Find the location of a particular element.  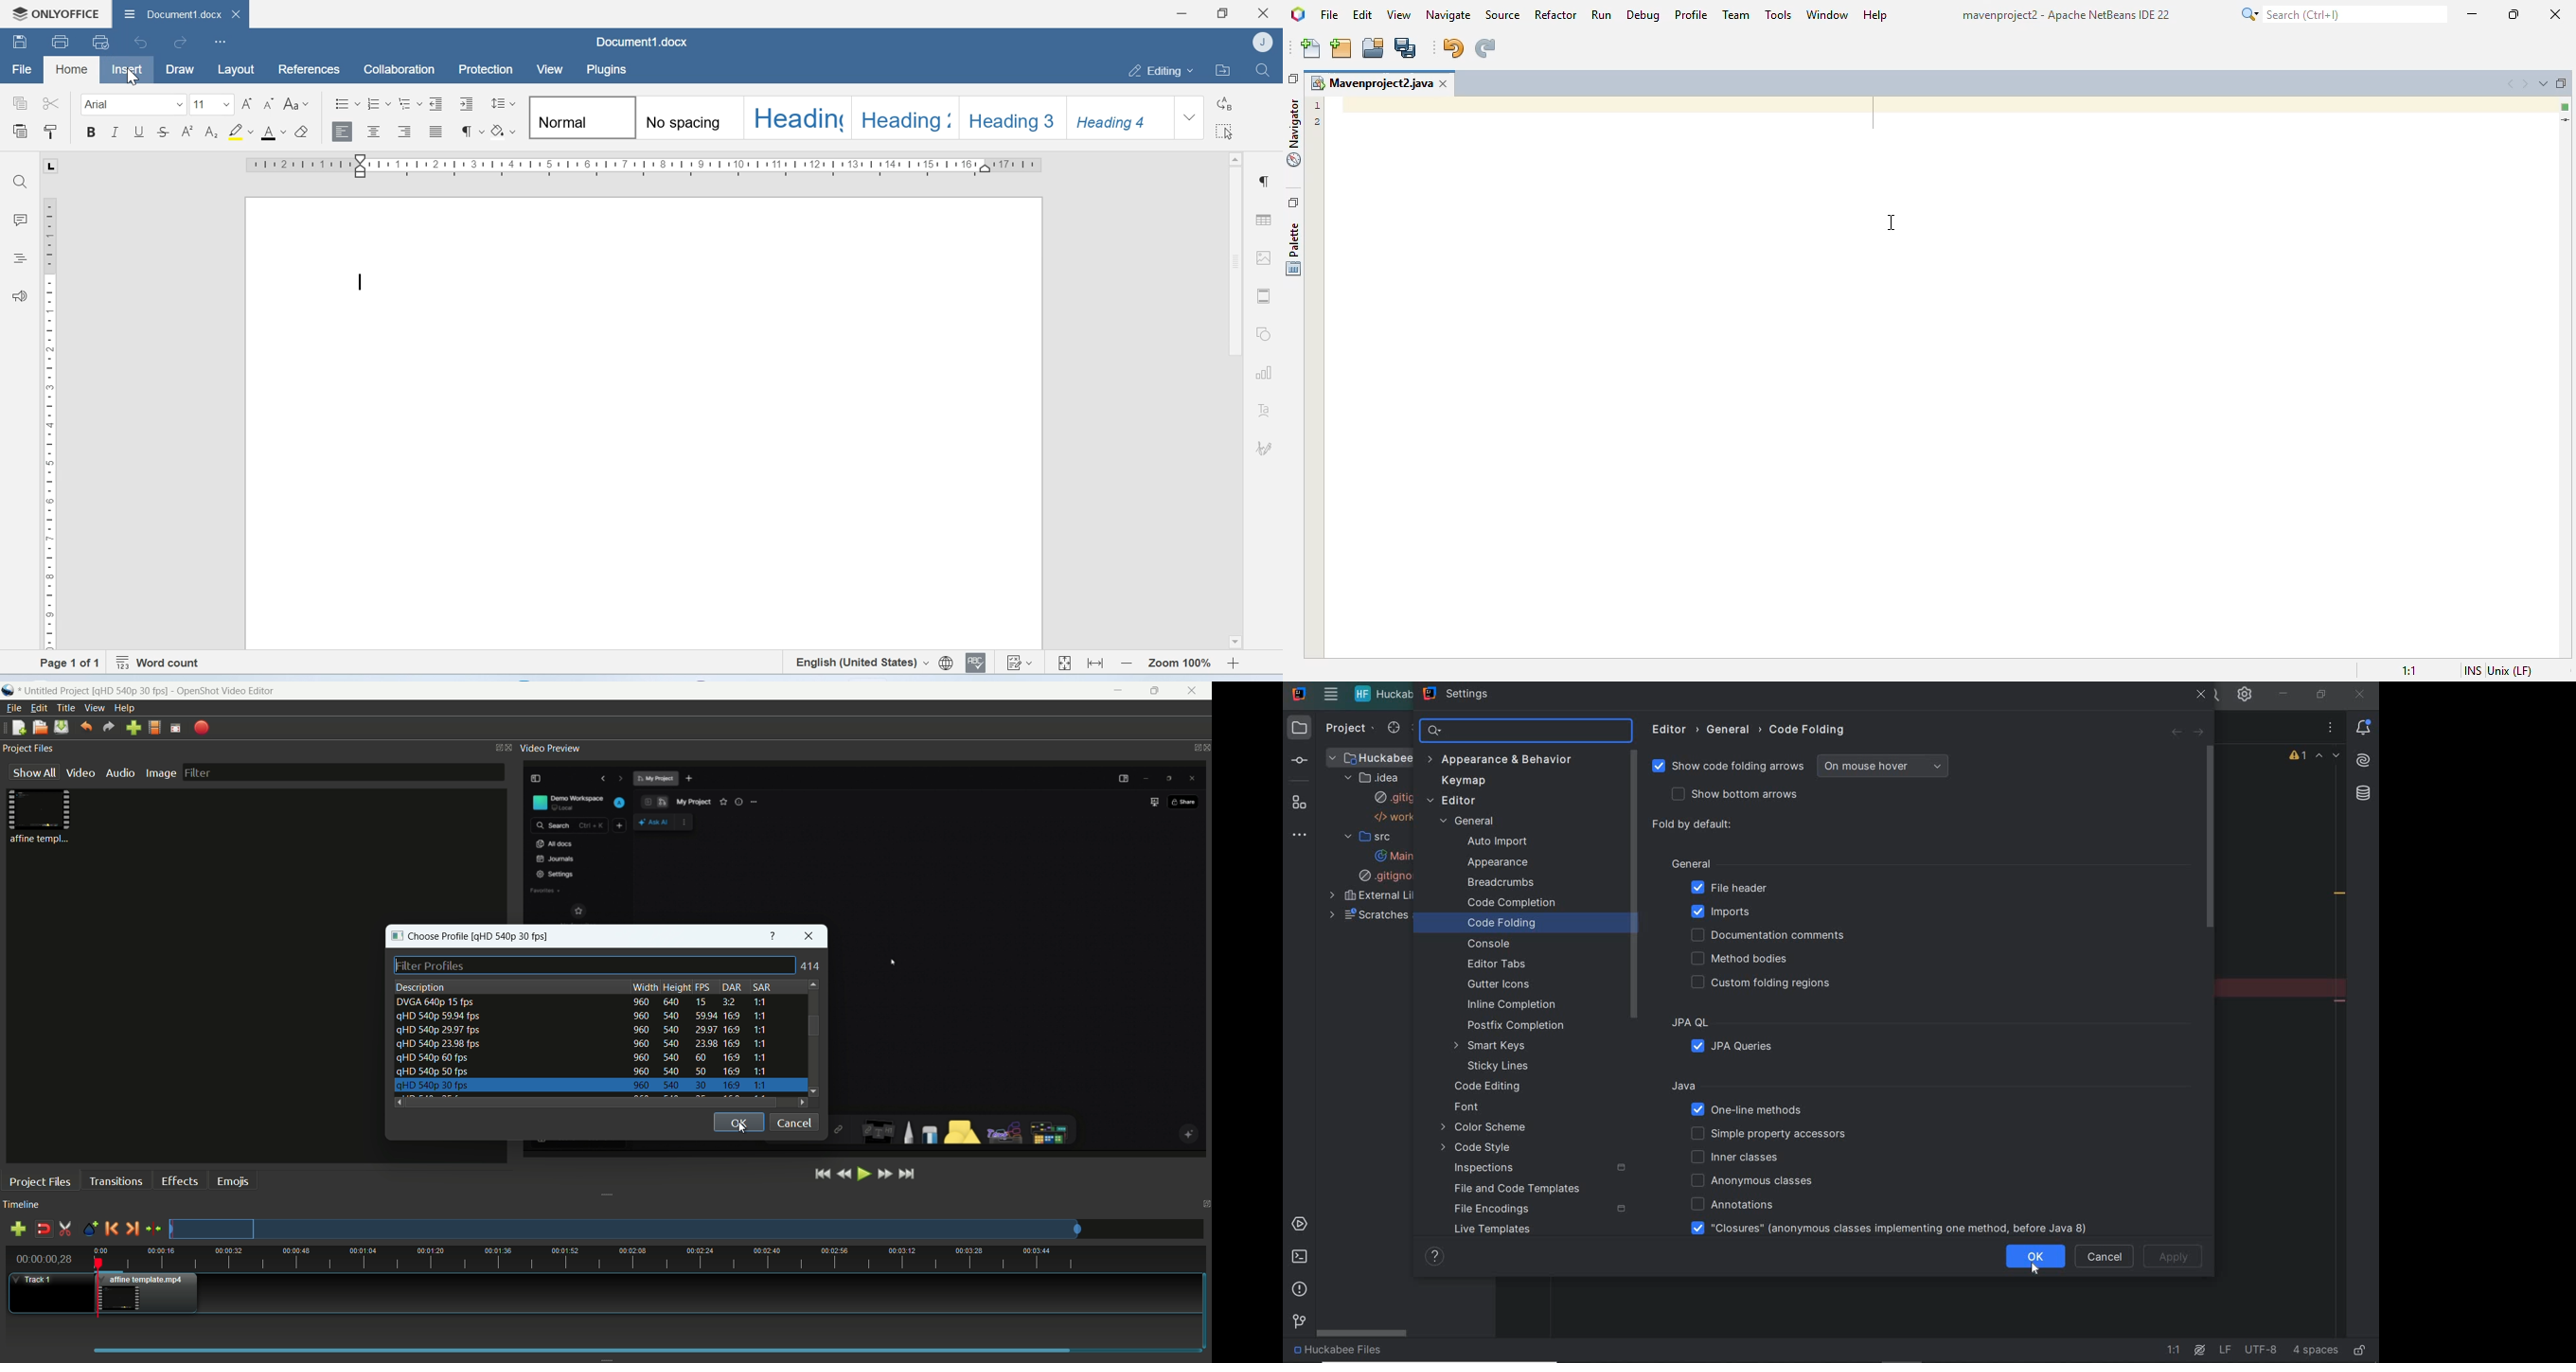

go to line is located at coordinates (2177, 1351).